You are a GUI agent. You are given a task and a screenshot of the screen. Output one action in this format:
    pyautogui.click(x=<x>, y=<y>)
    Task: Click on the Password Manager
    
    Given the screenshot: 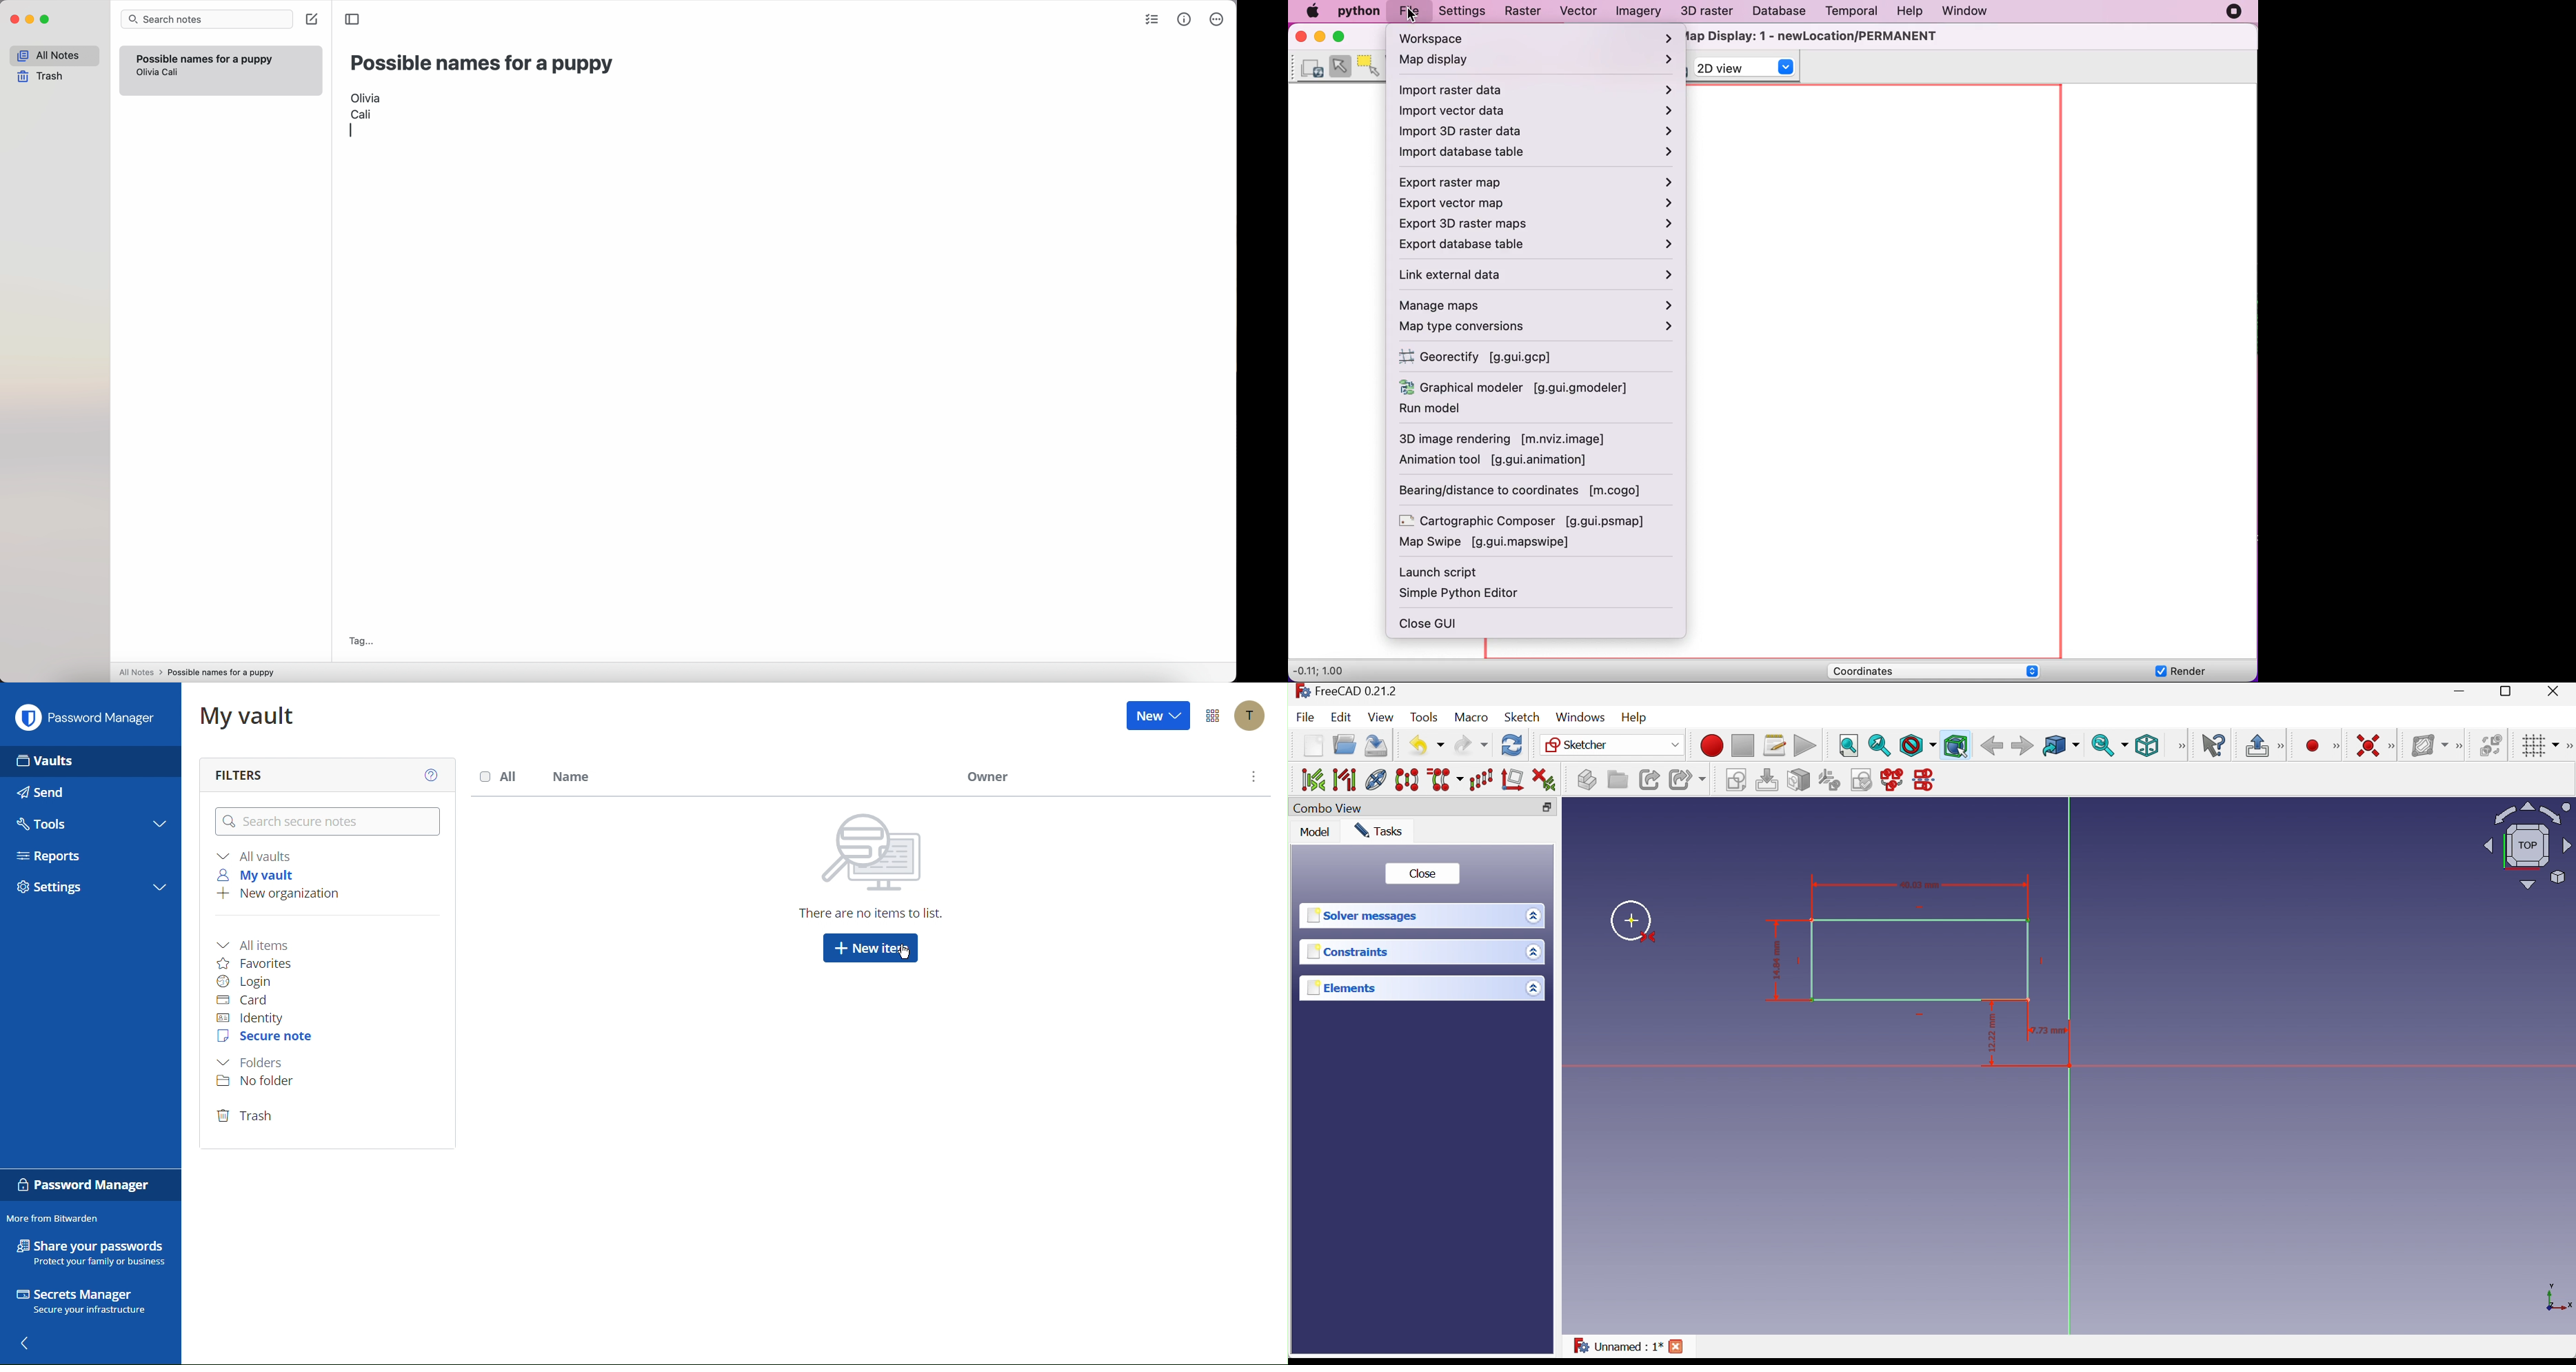 What is the action you would take?
    pyautogui.click(x=88, y=1185)
    